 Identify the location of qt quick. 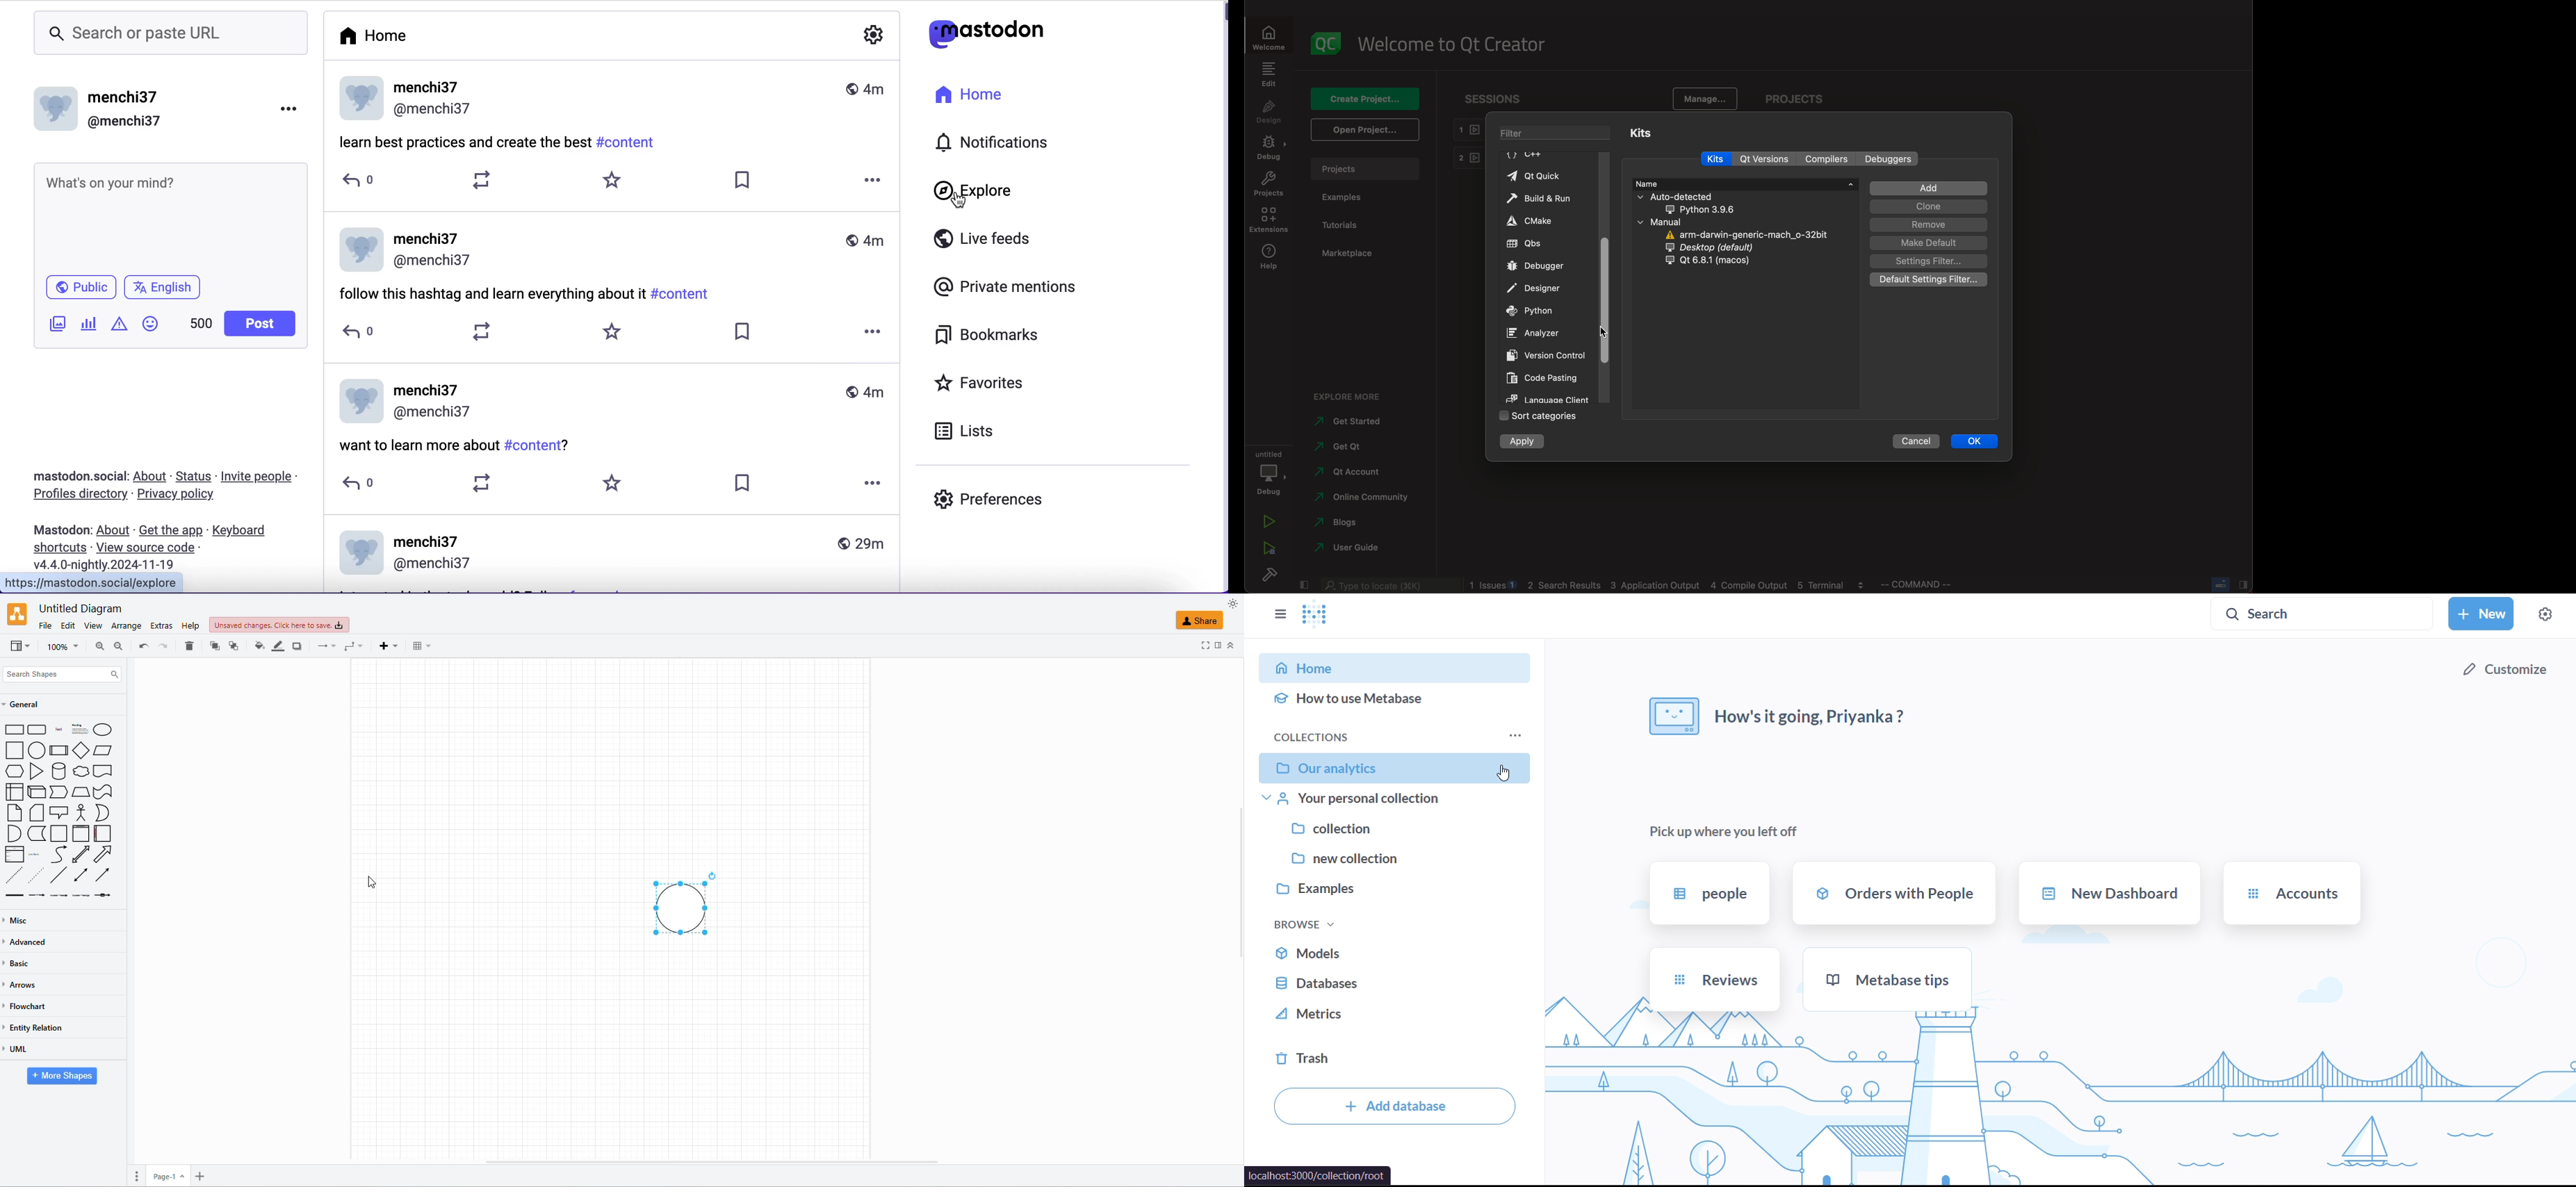
(1546, 173).